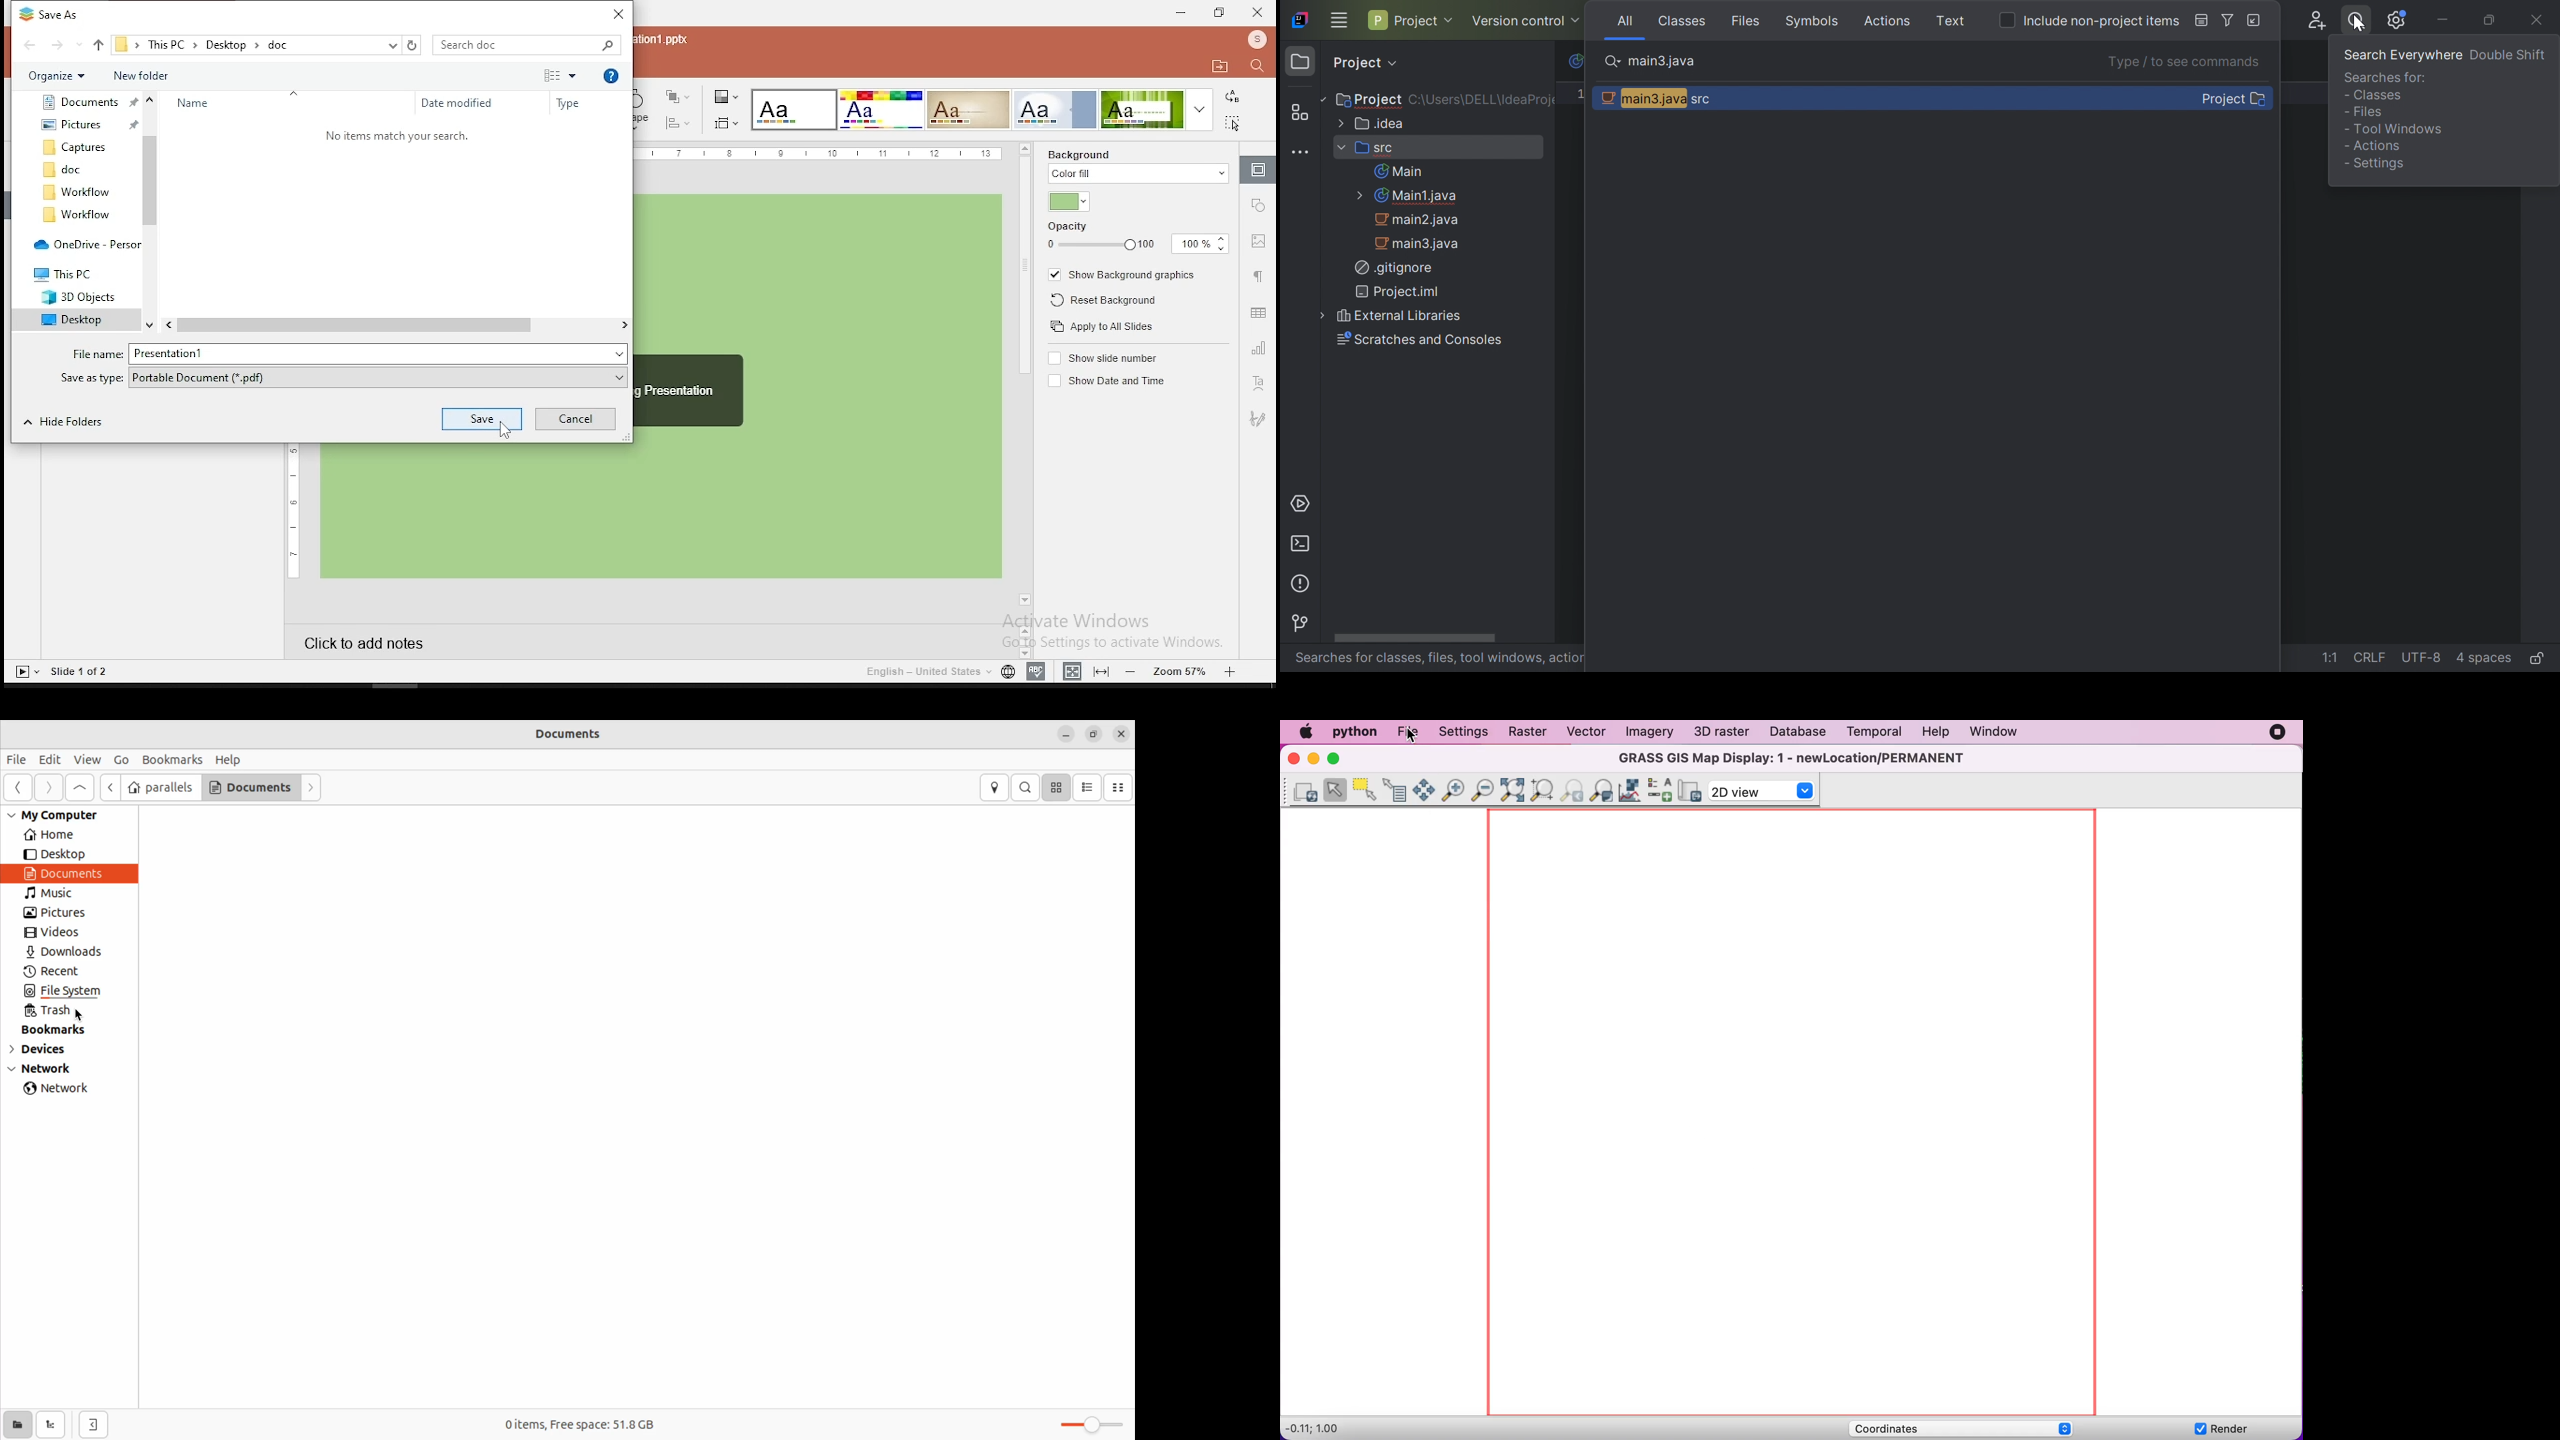 The height and width of the screenshot is (1456, 2576). I want to click on Help, so click(613, 77).